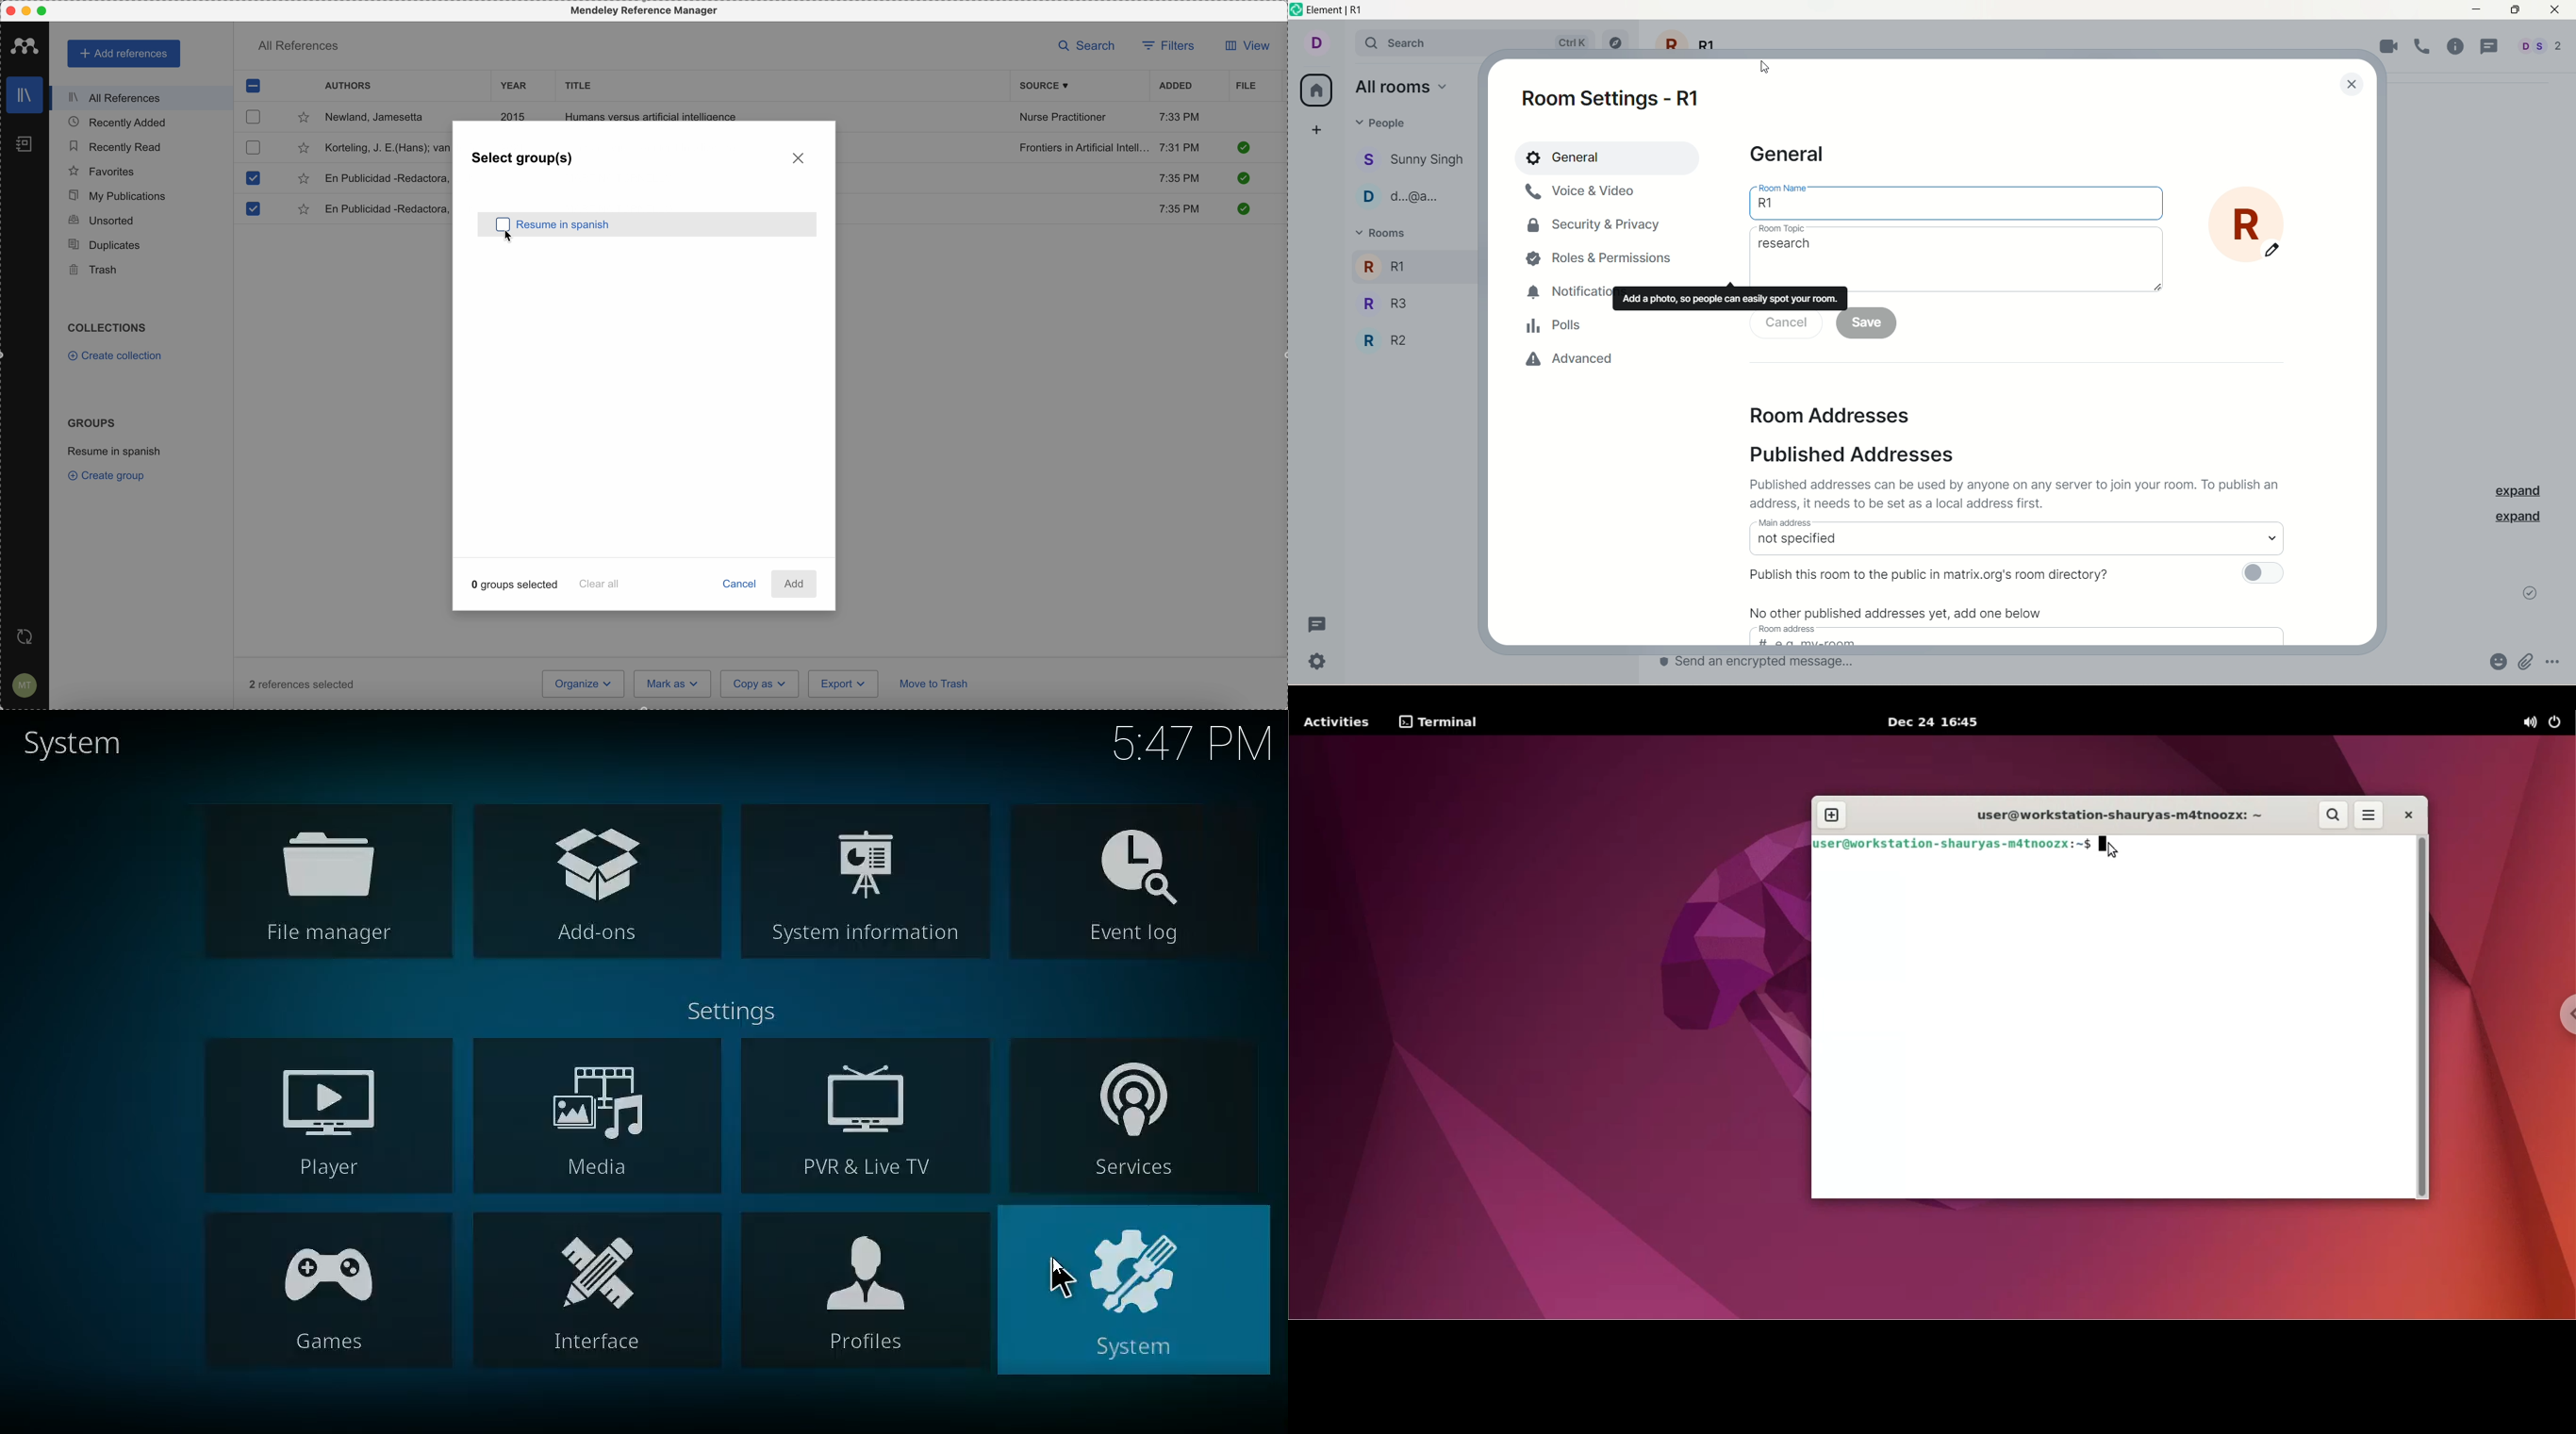  Describe the element at coordinates (1320, 660) in the screenshot. I see `settings` at that location.